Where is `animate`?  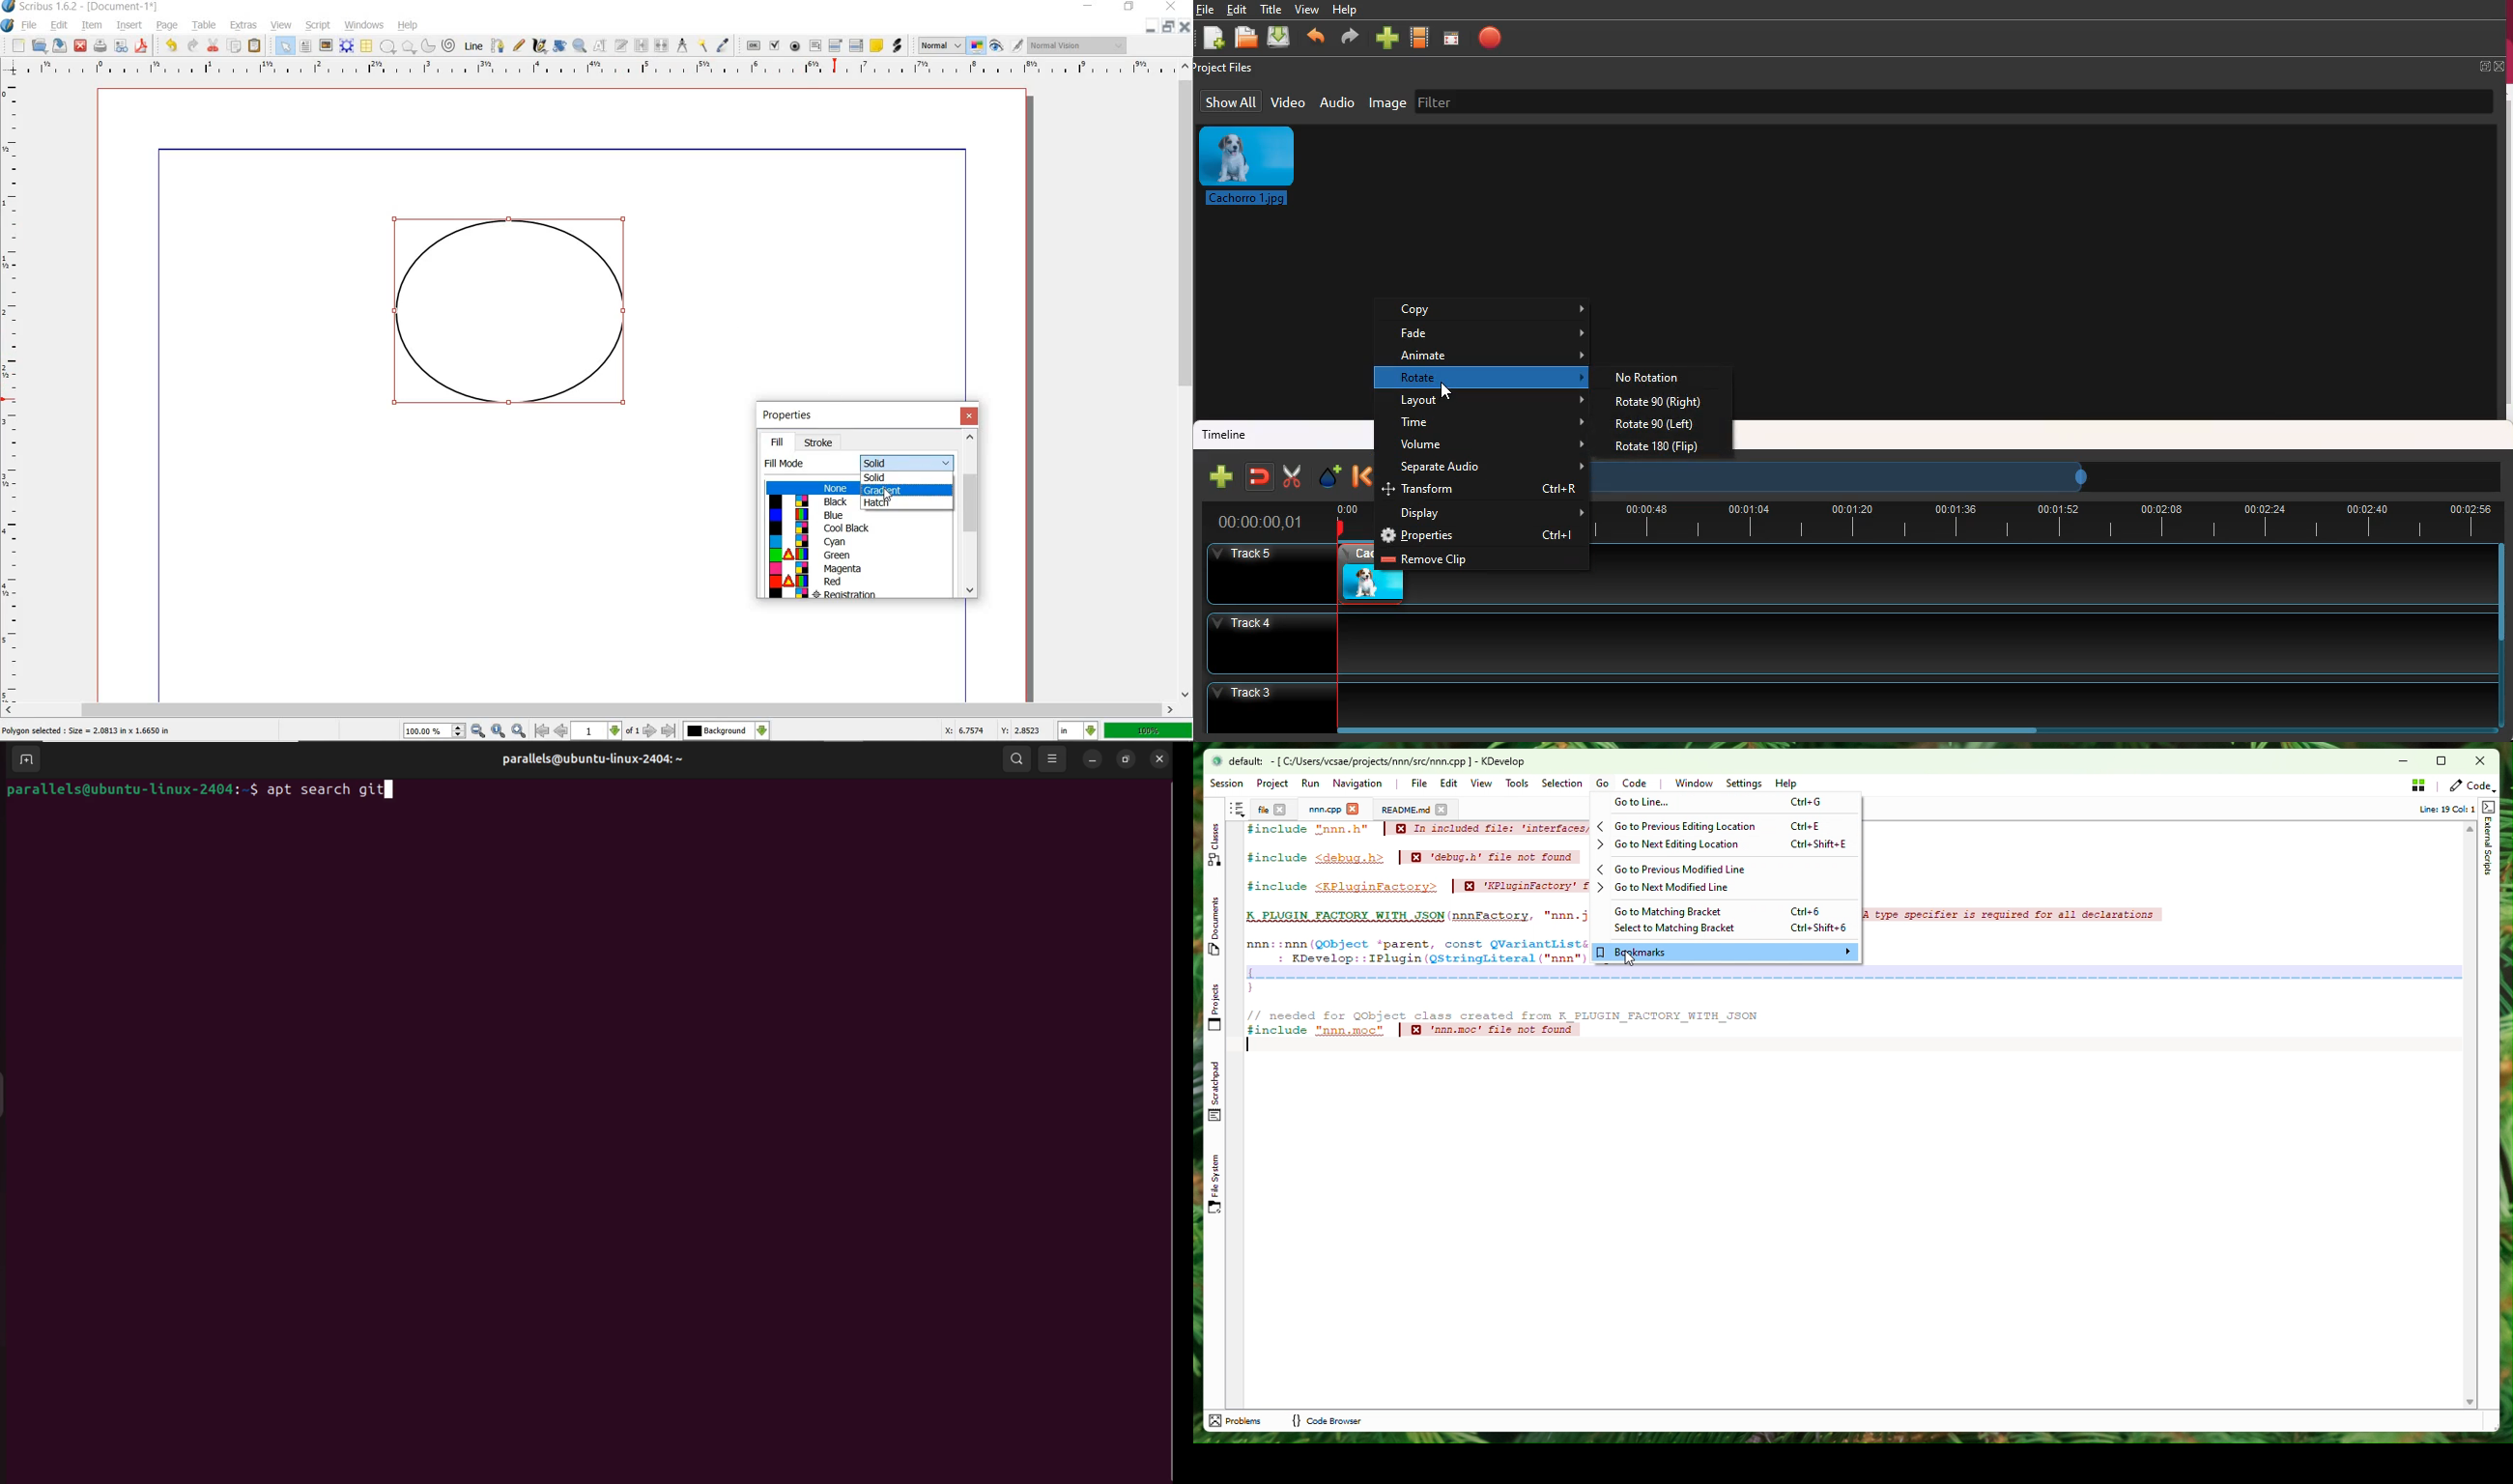 animate is located at coordinates (1490, 357).